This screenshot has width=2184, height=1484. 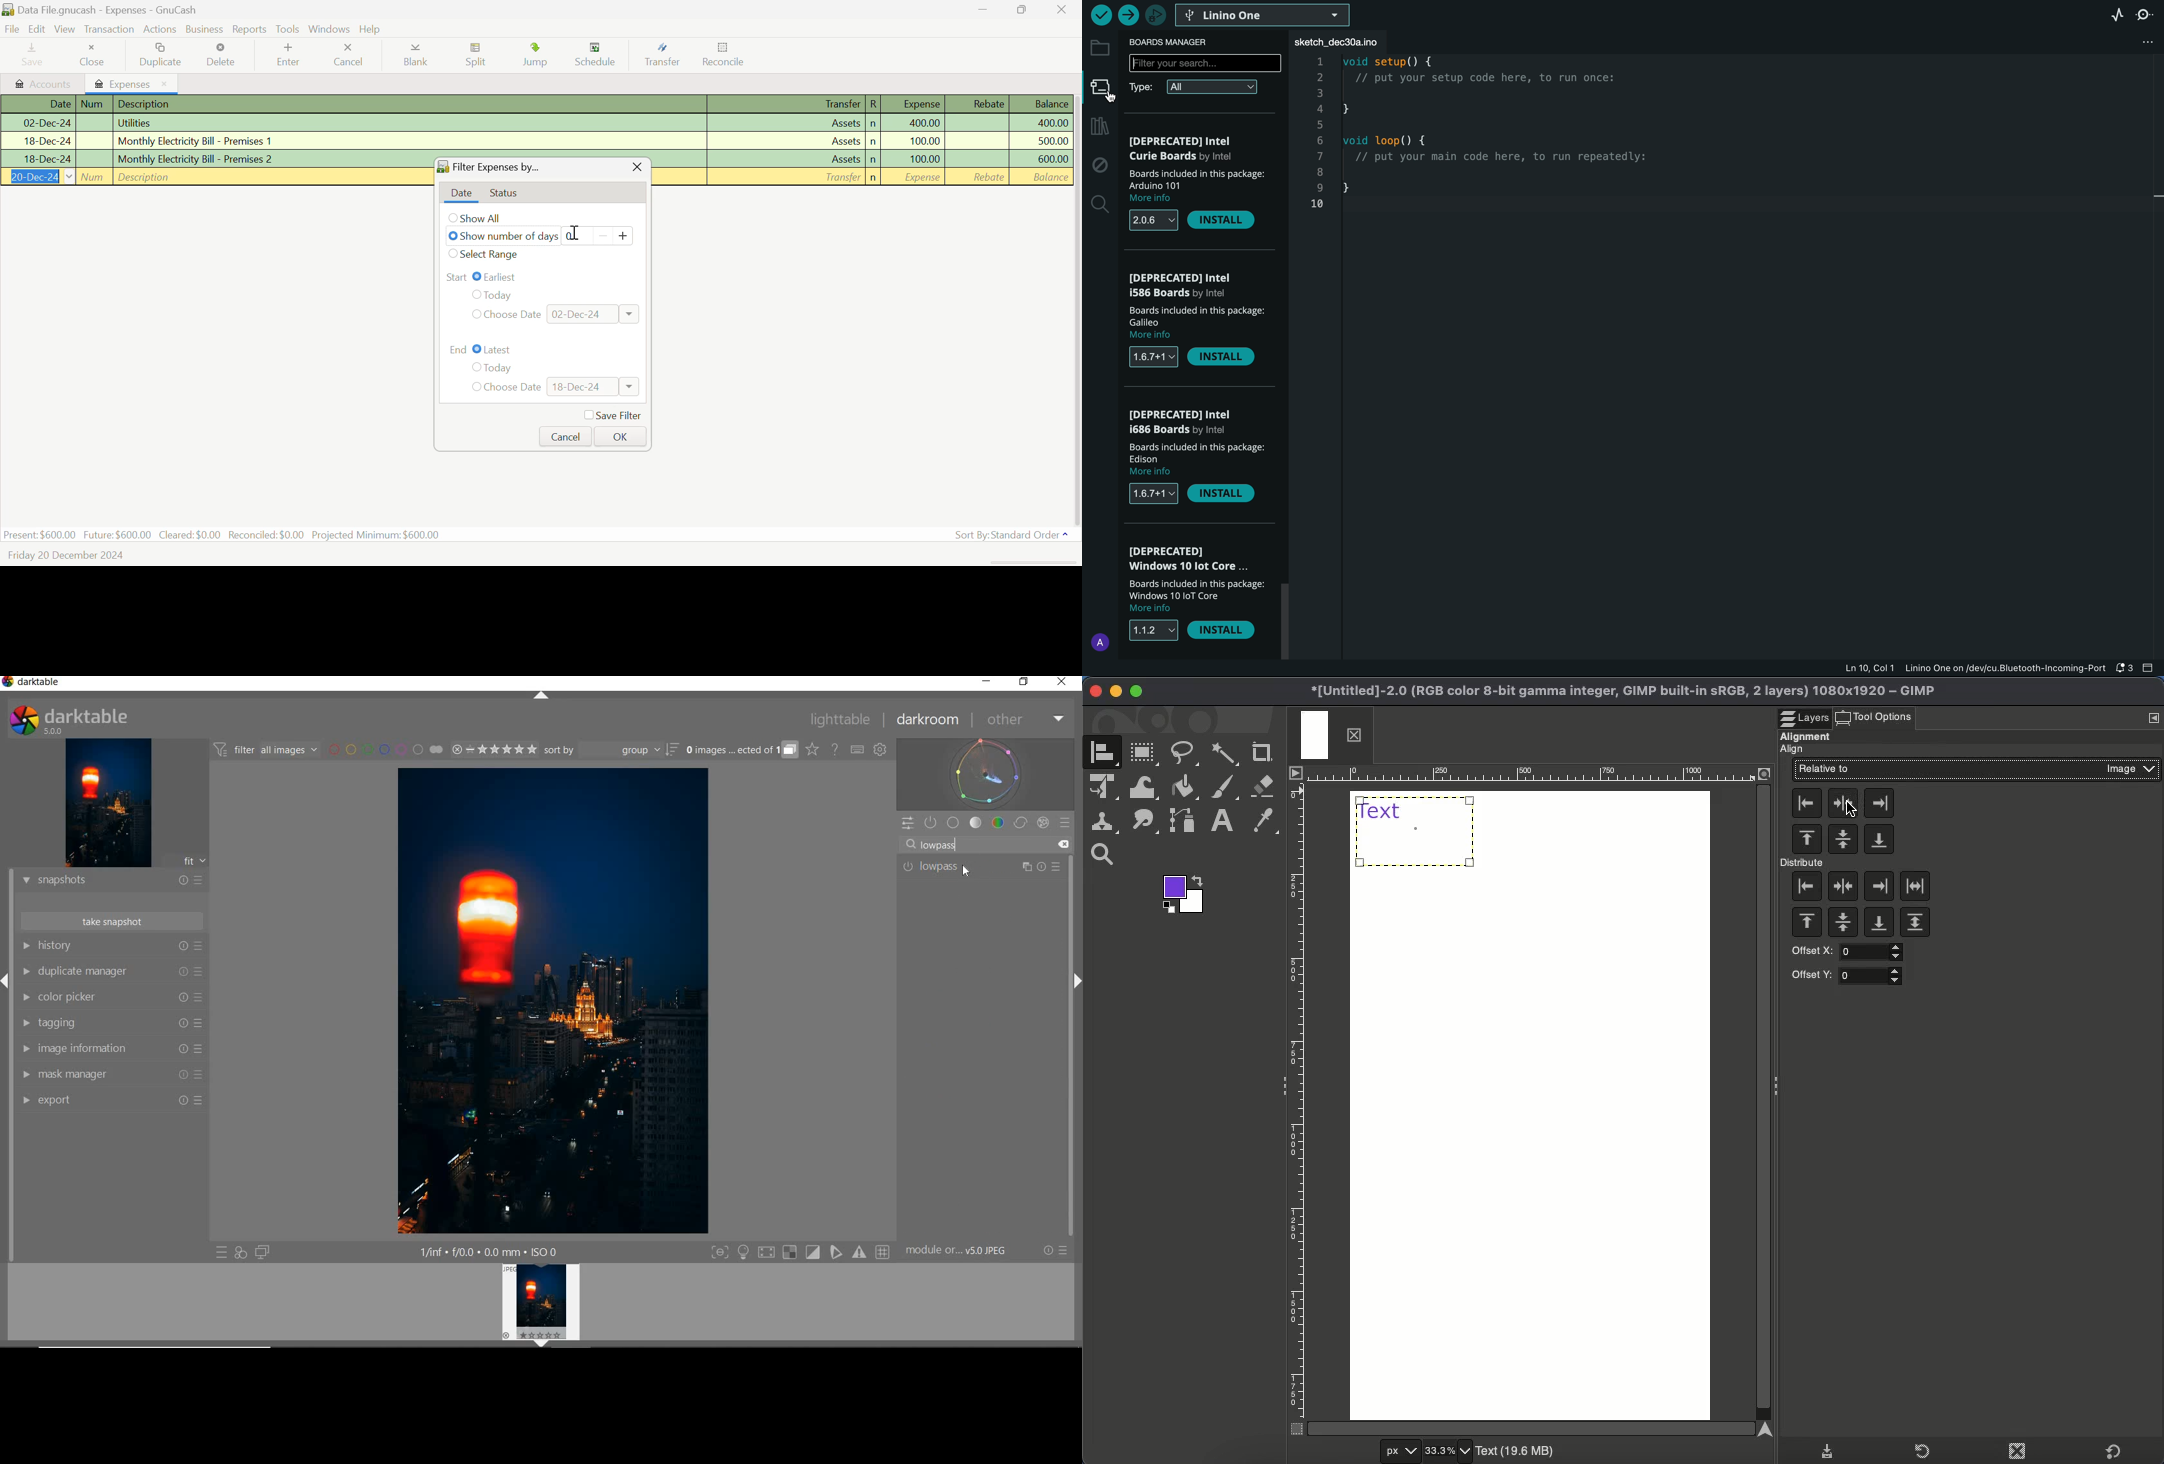 I want to click on Reports, so click(x=249, y=28).